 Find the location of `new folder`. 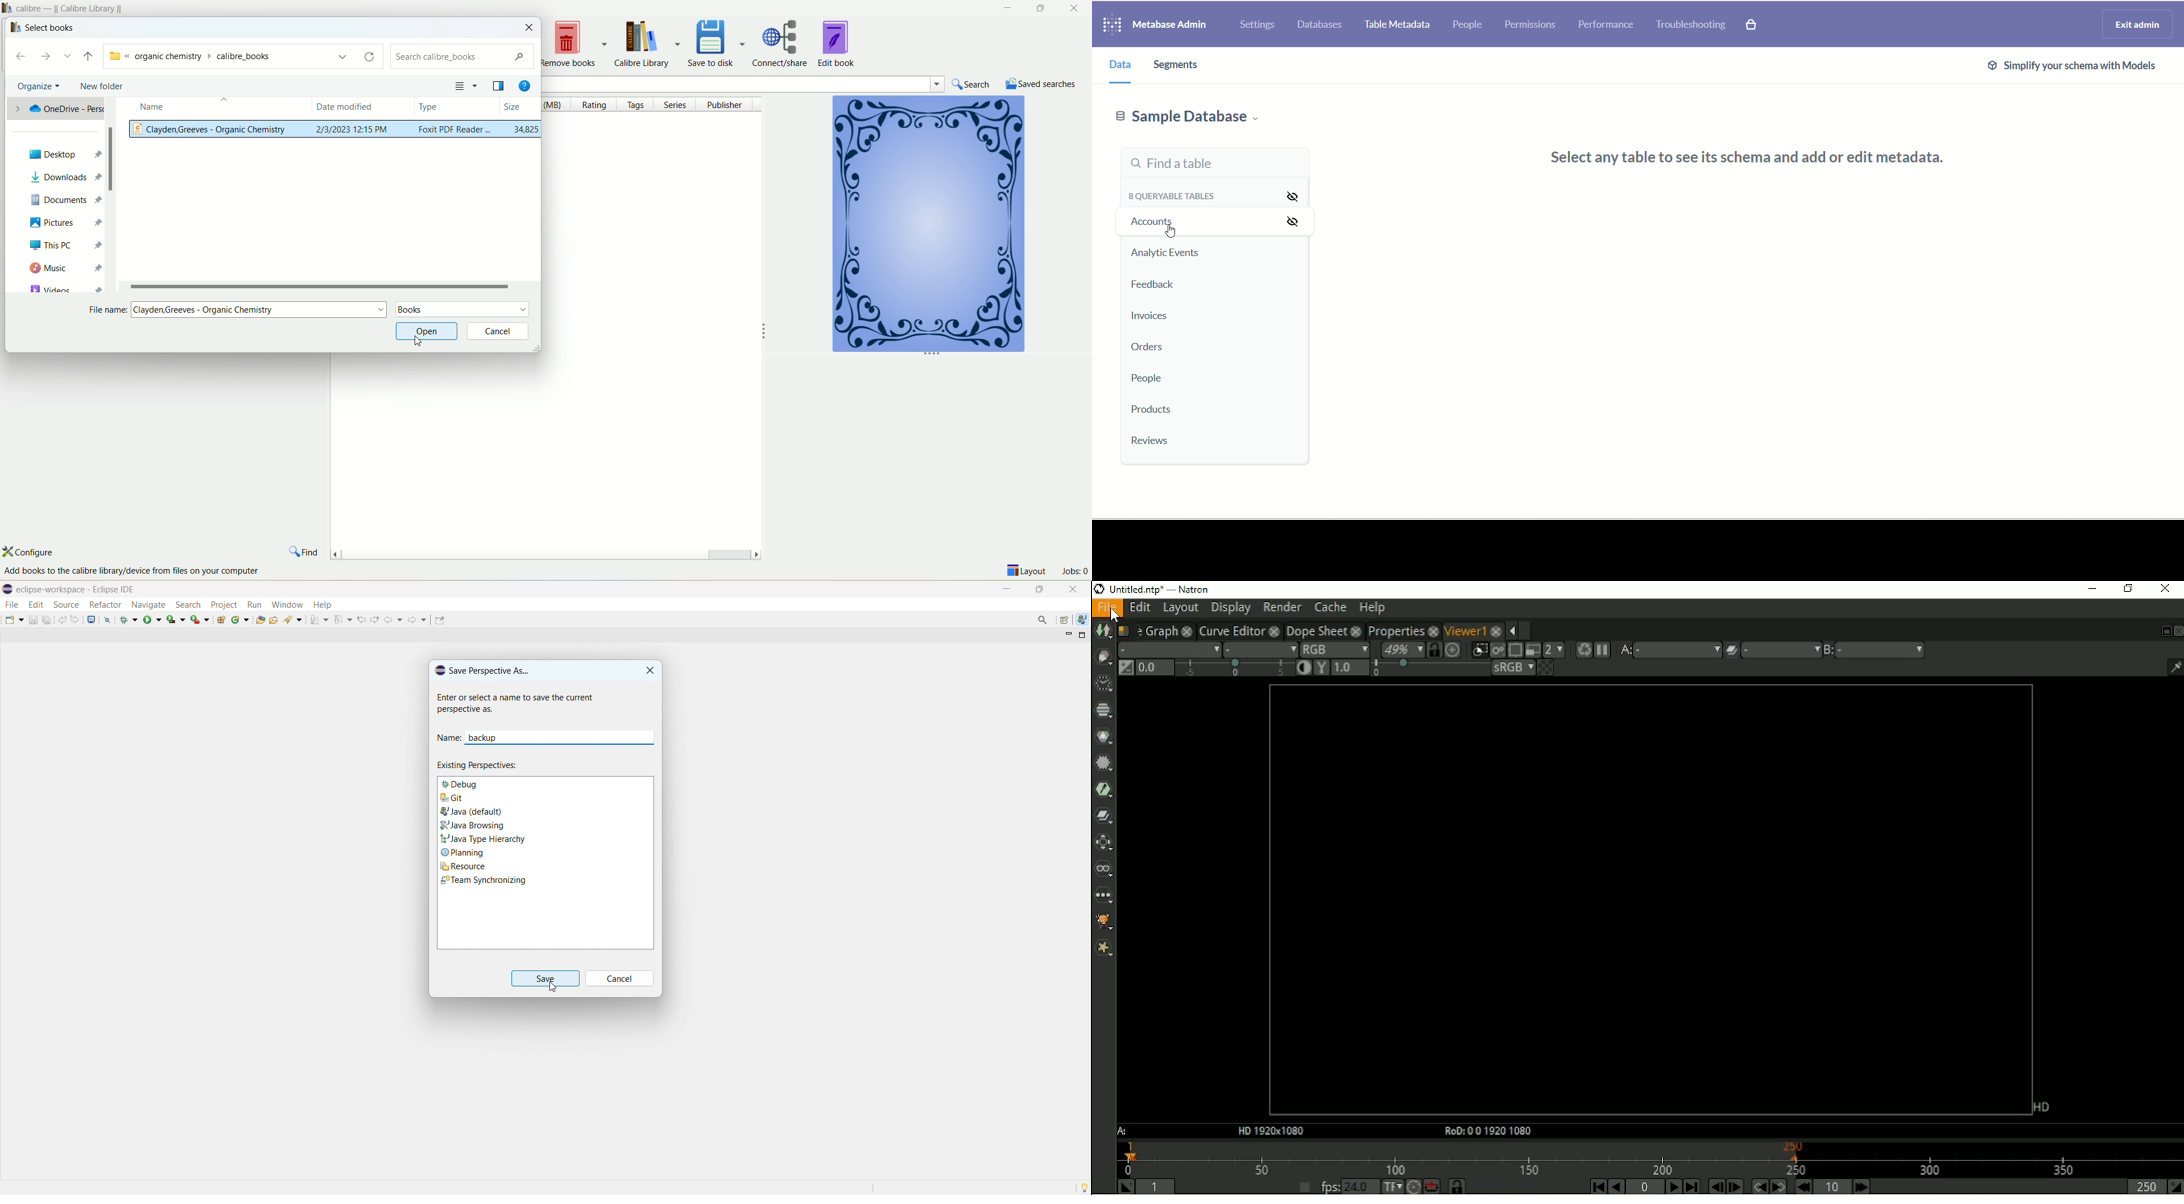

new folder is located at coordinates (101, 87).